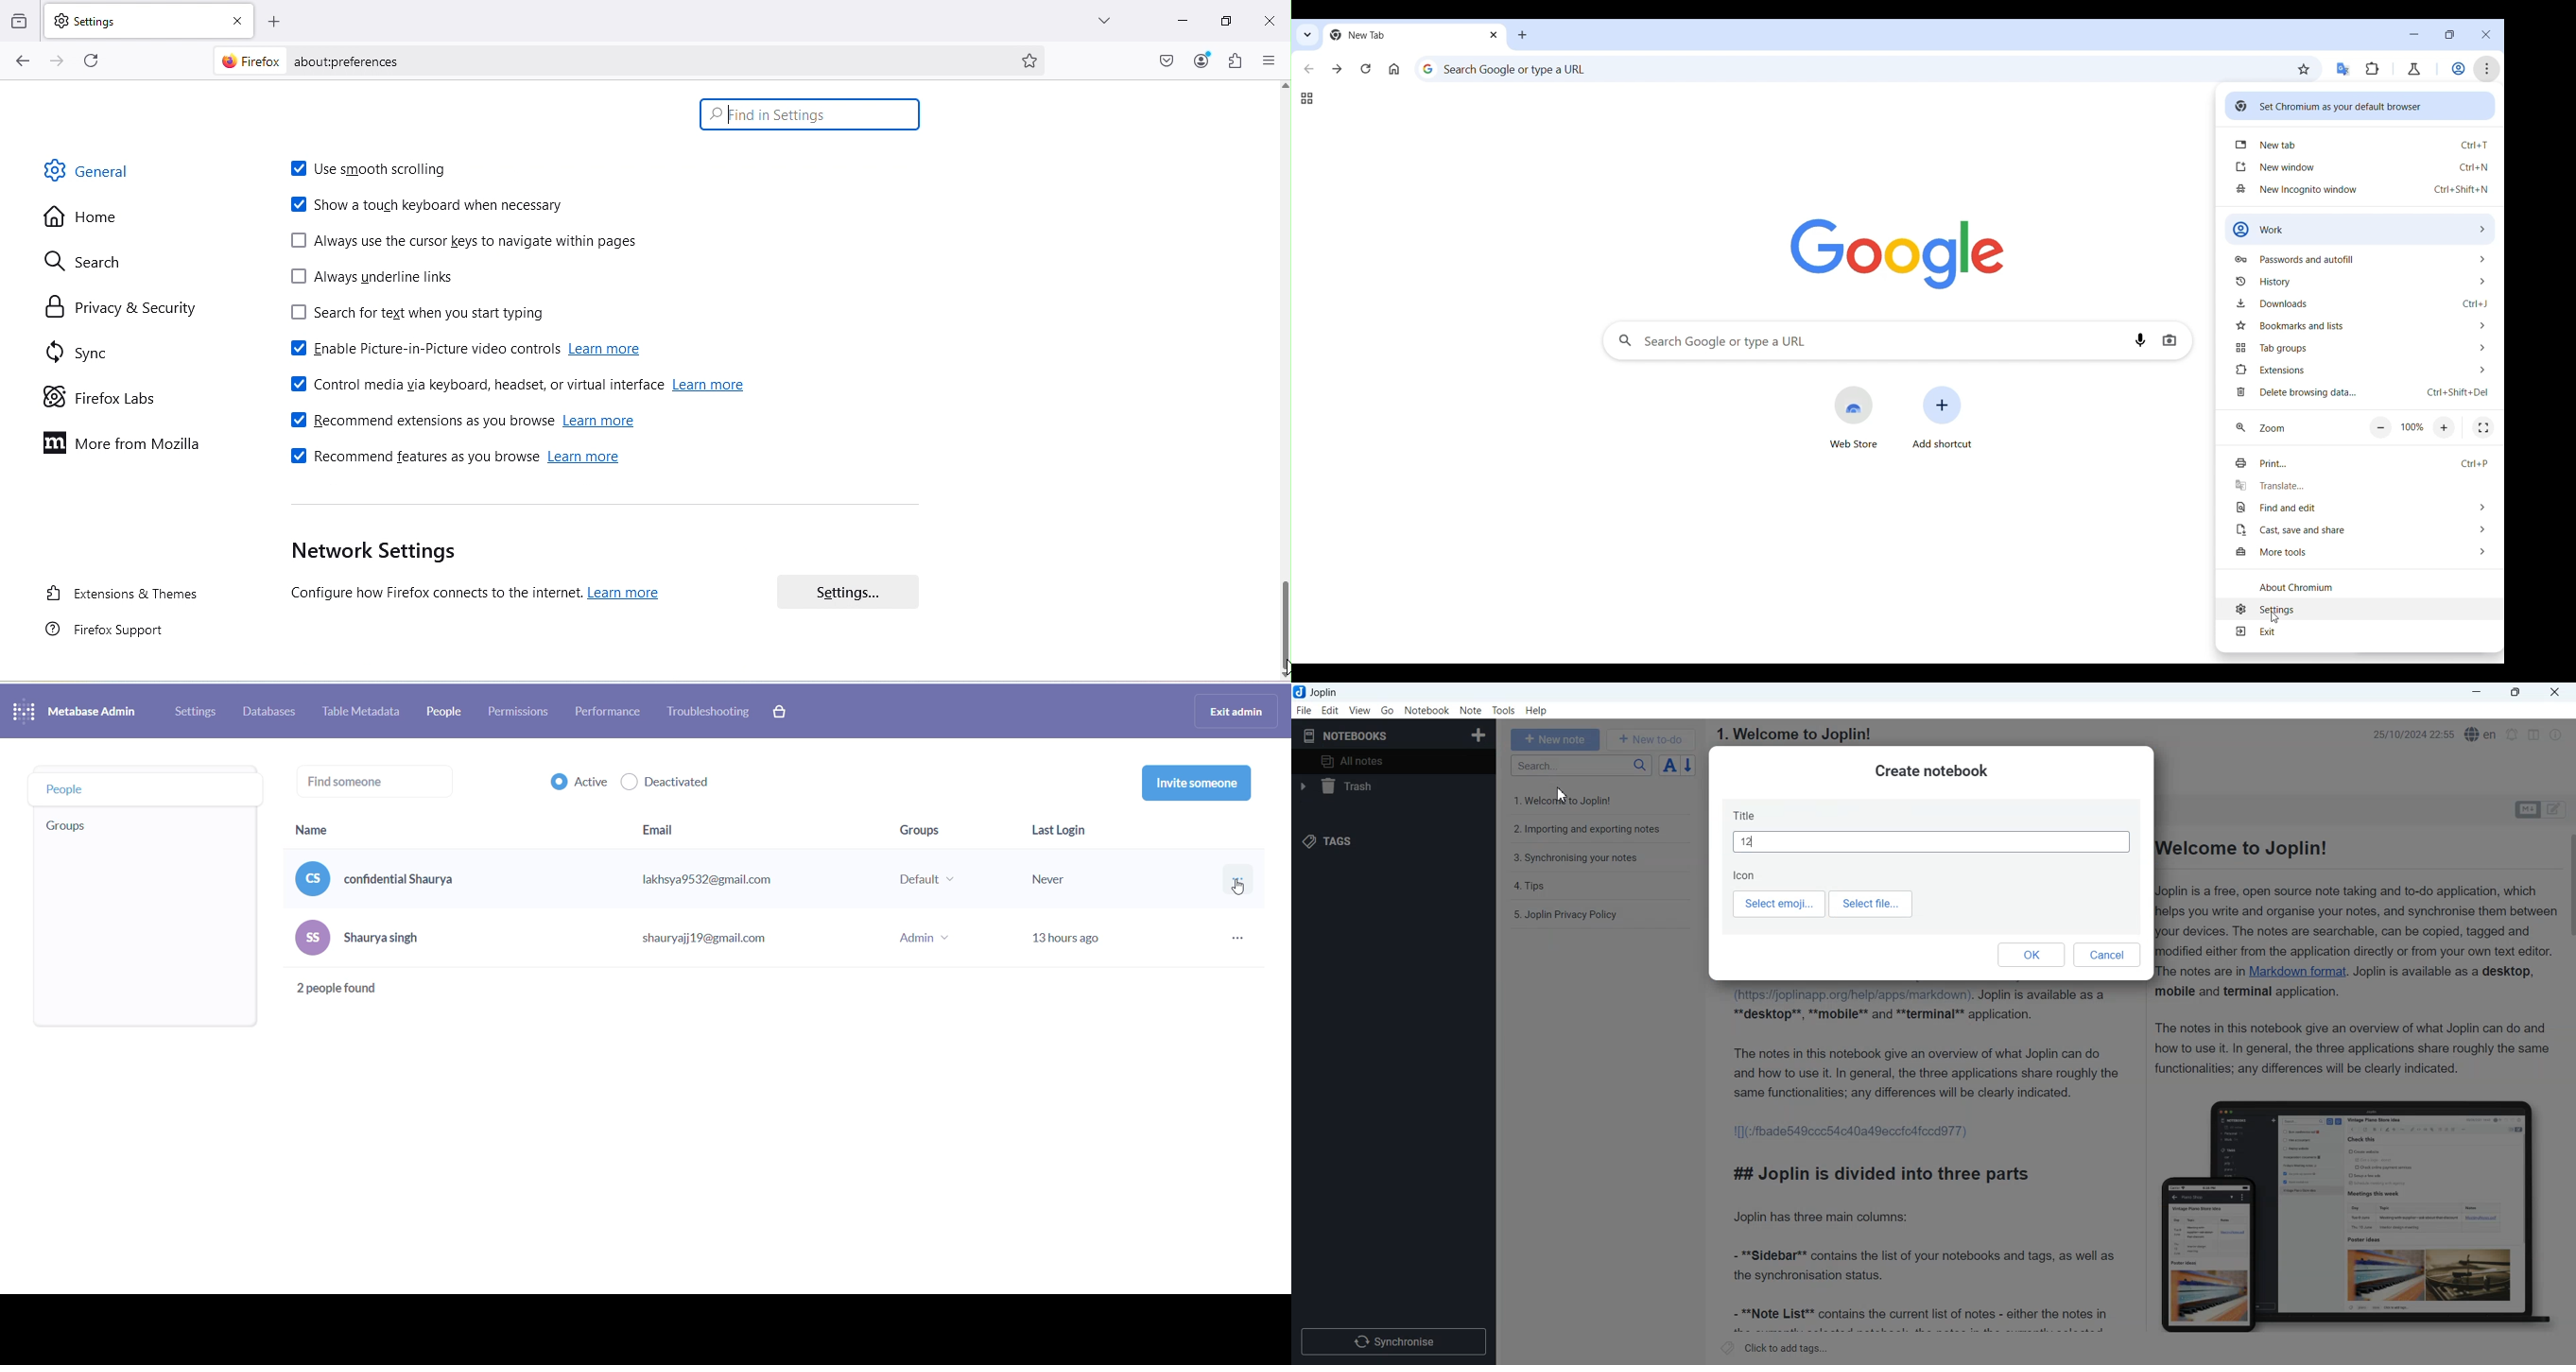 This screenshot has height=1372, width=2576. Describe the element at coordinates (2362, 392) in the screenshot. I see `Delete browsing data` at that location.